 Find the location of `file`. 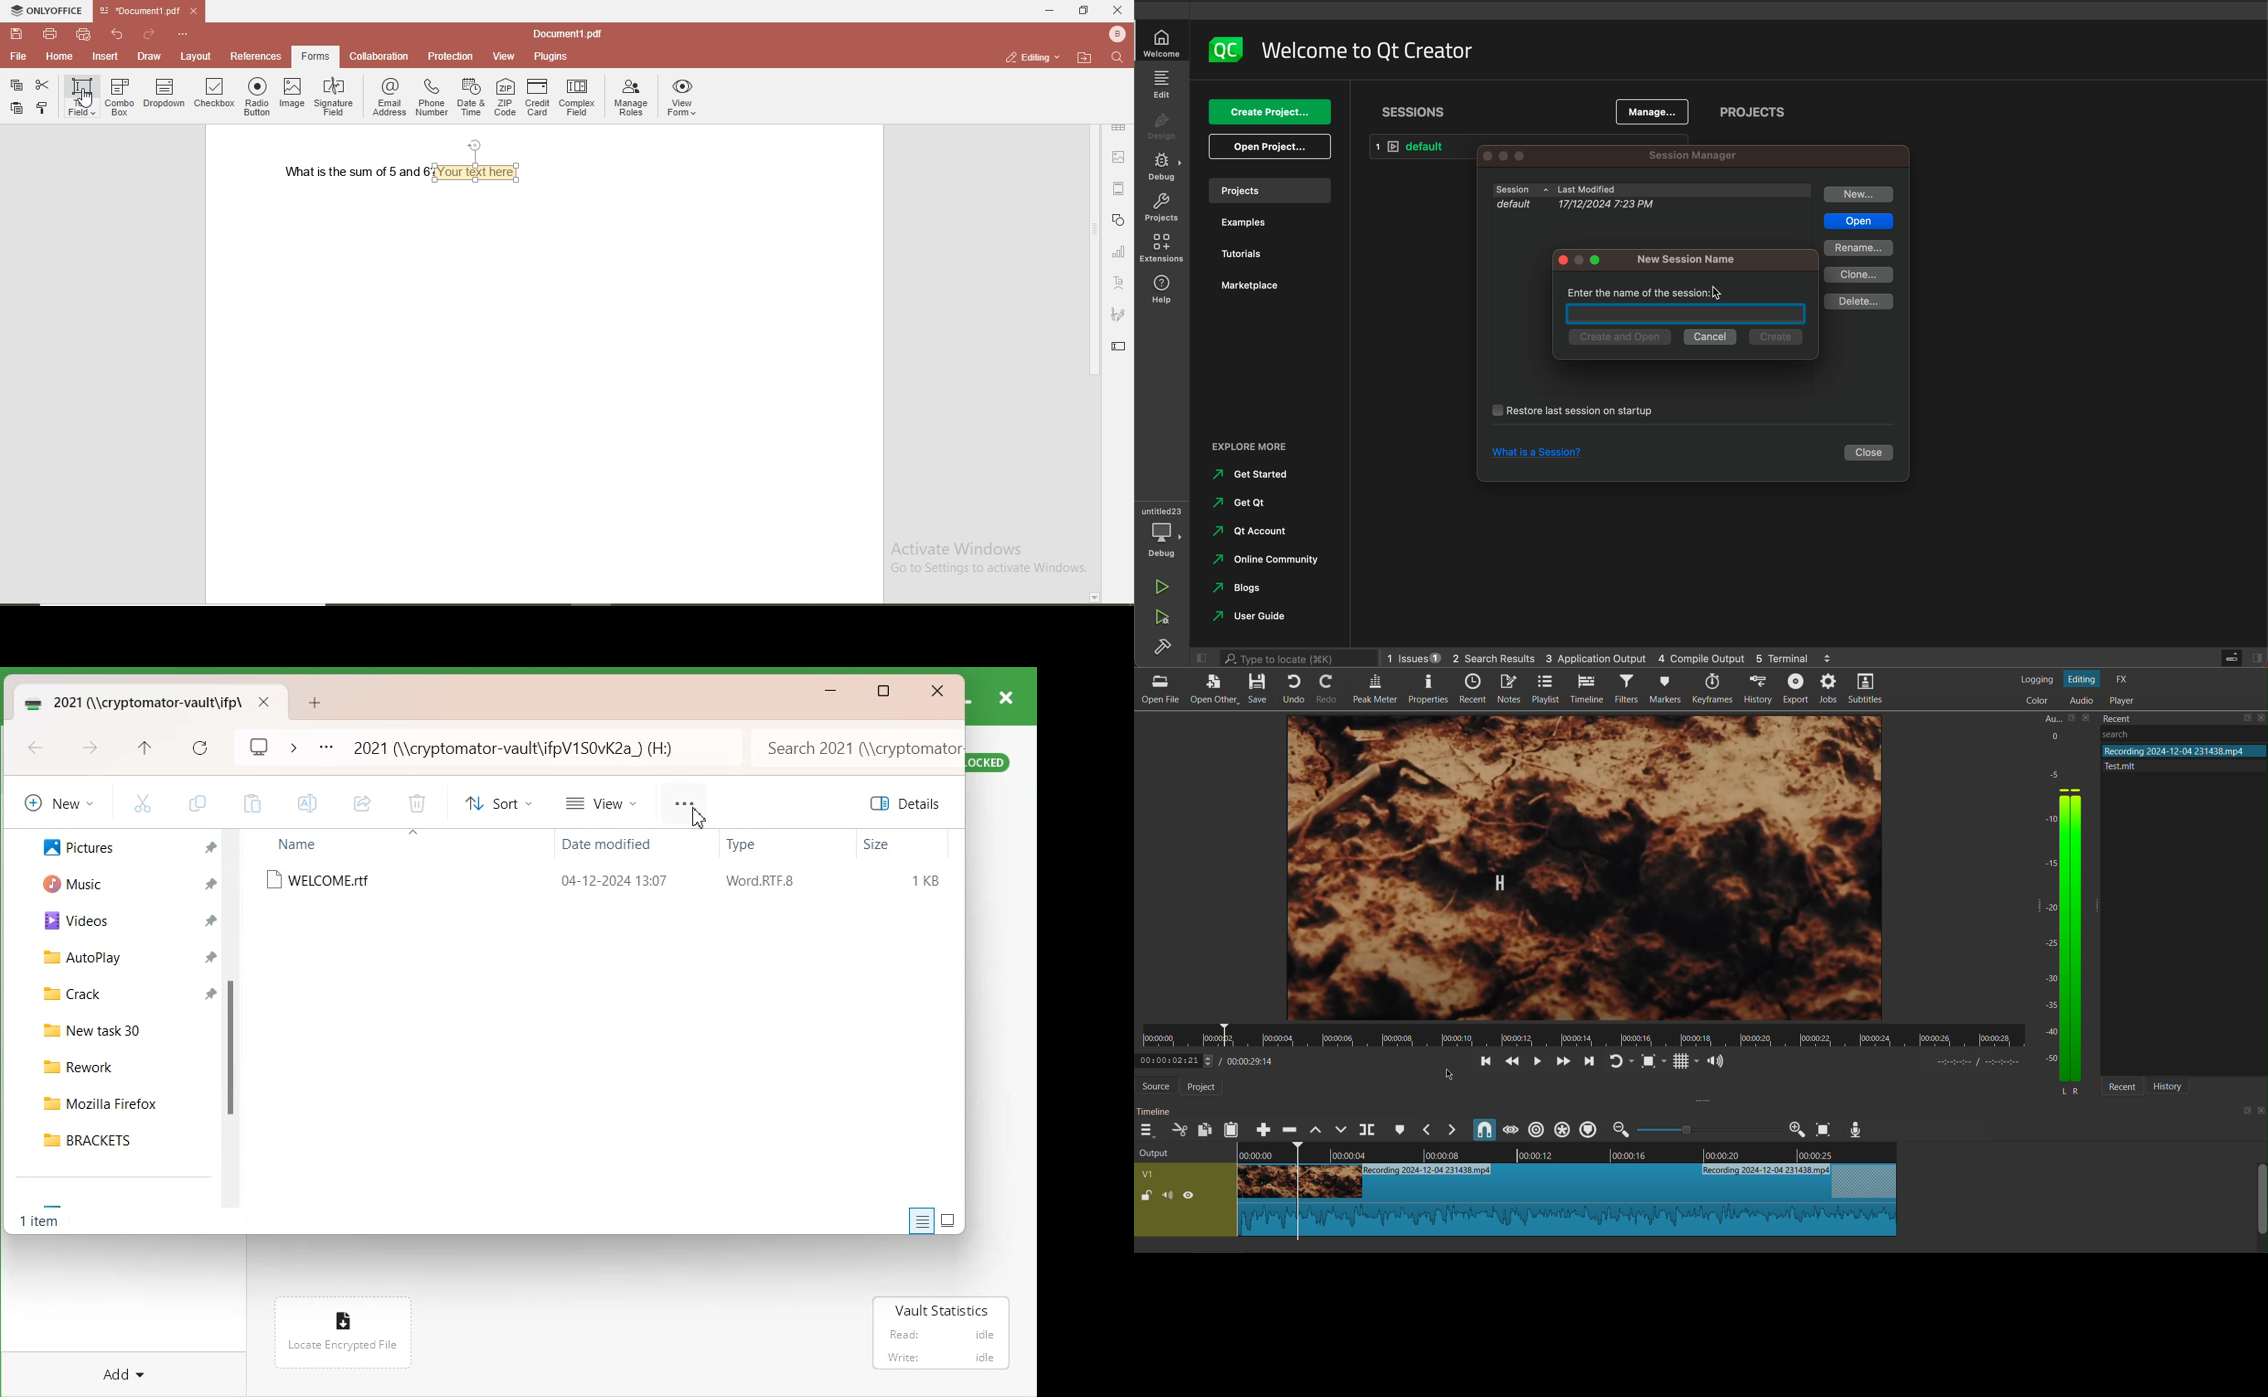

file is located at coordinates (2182, 750).